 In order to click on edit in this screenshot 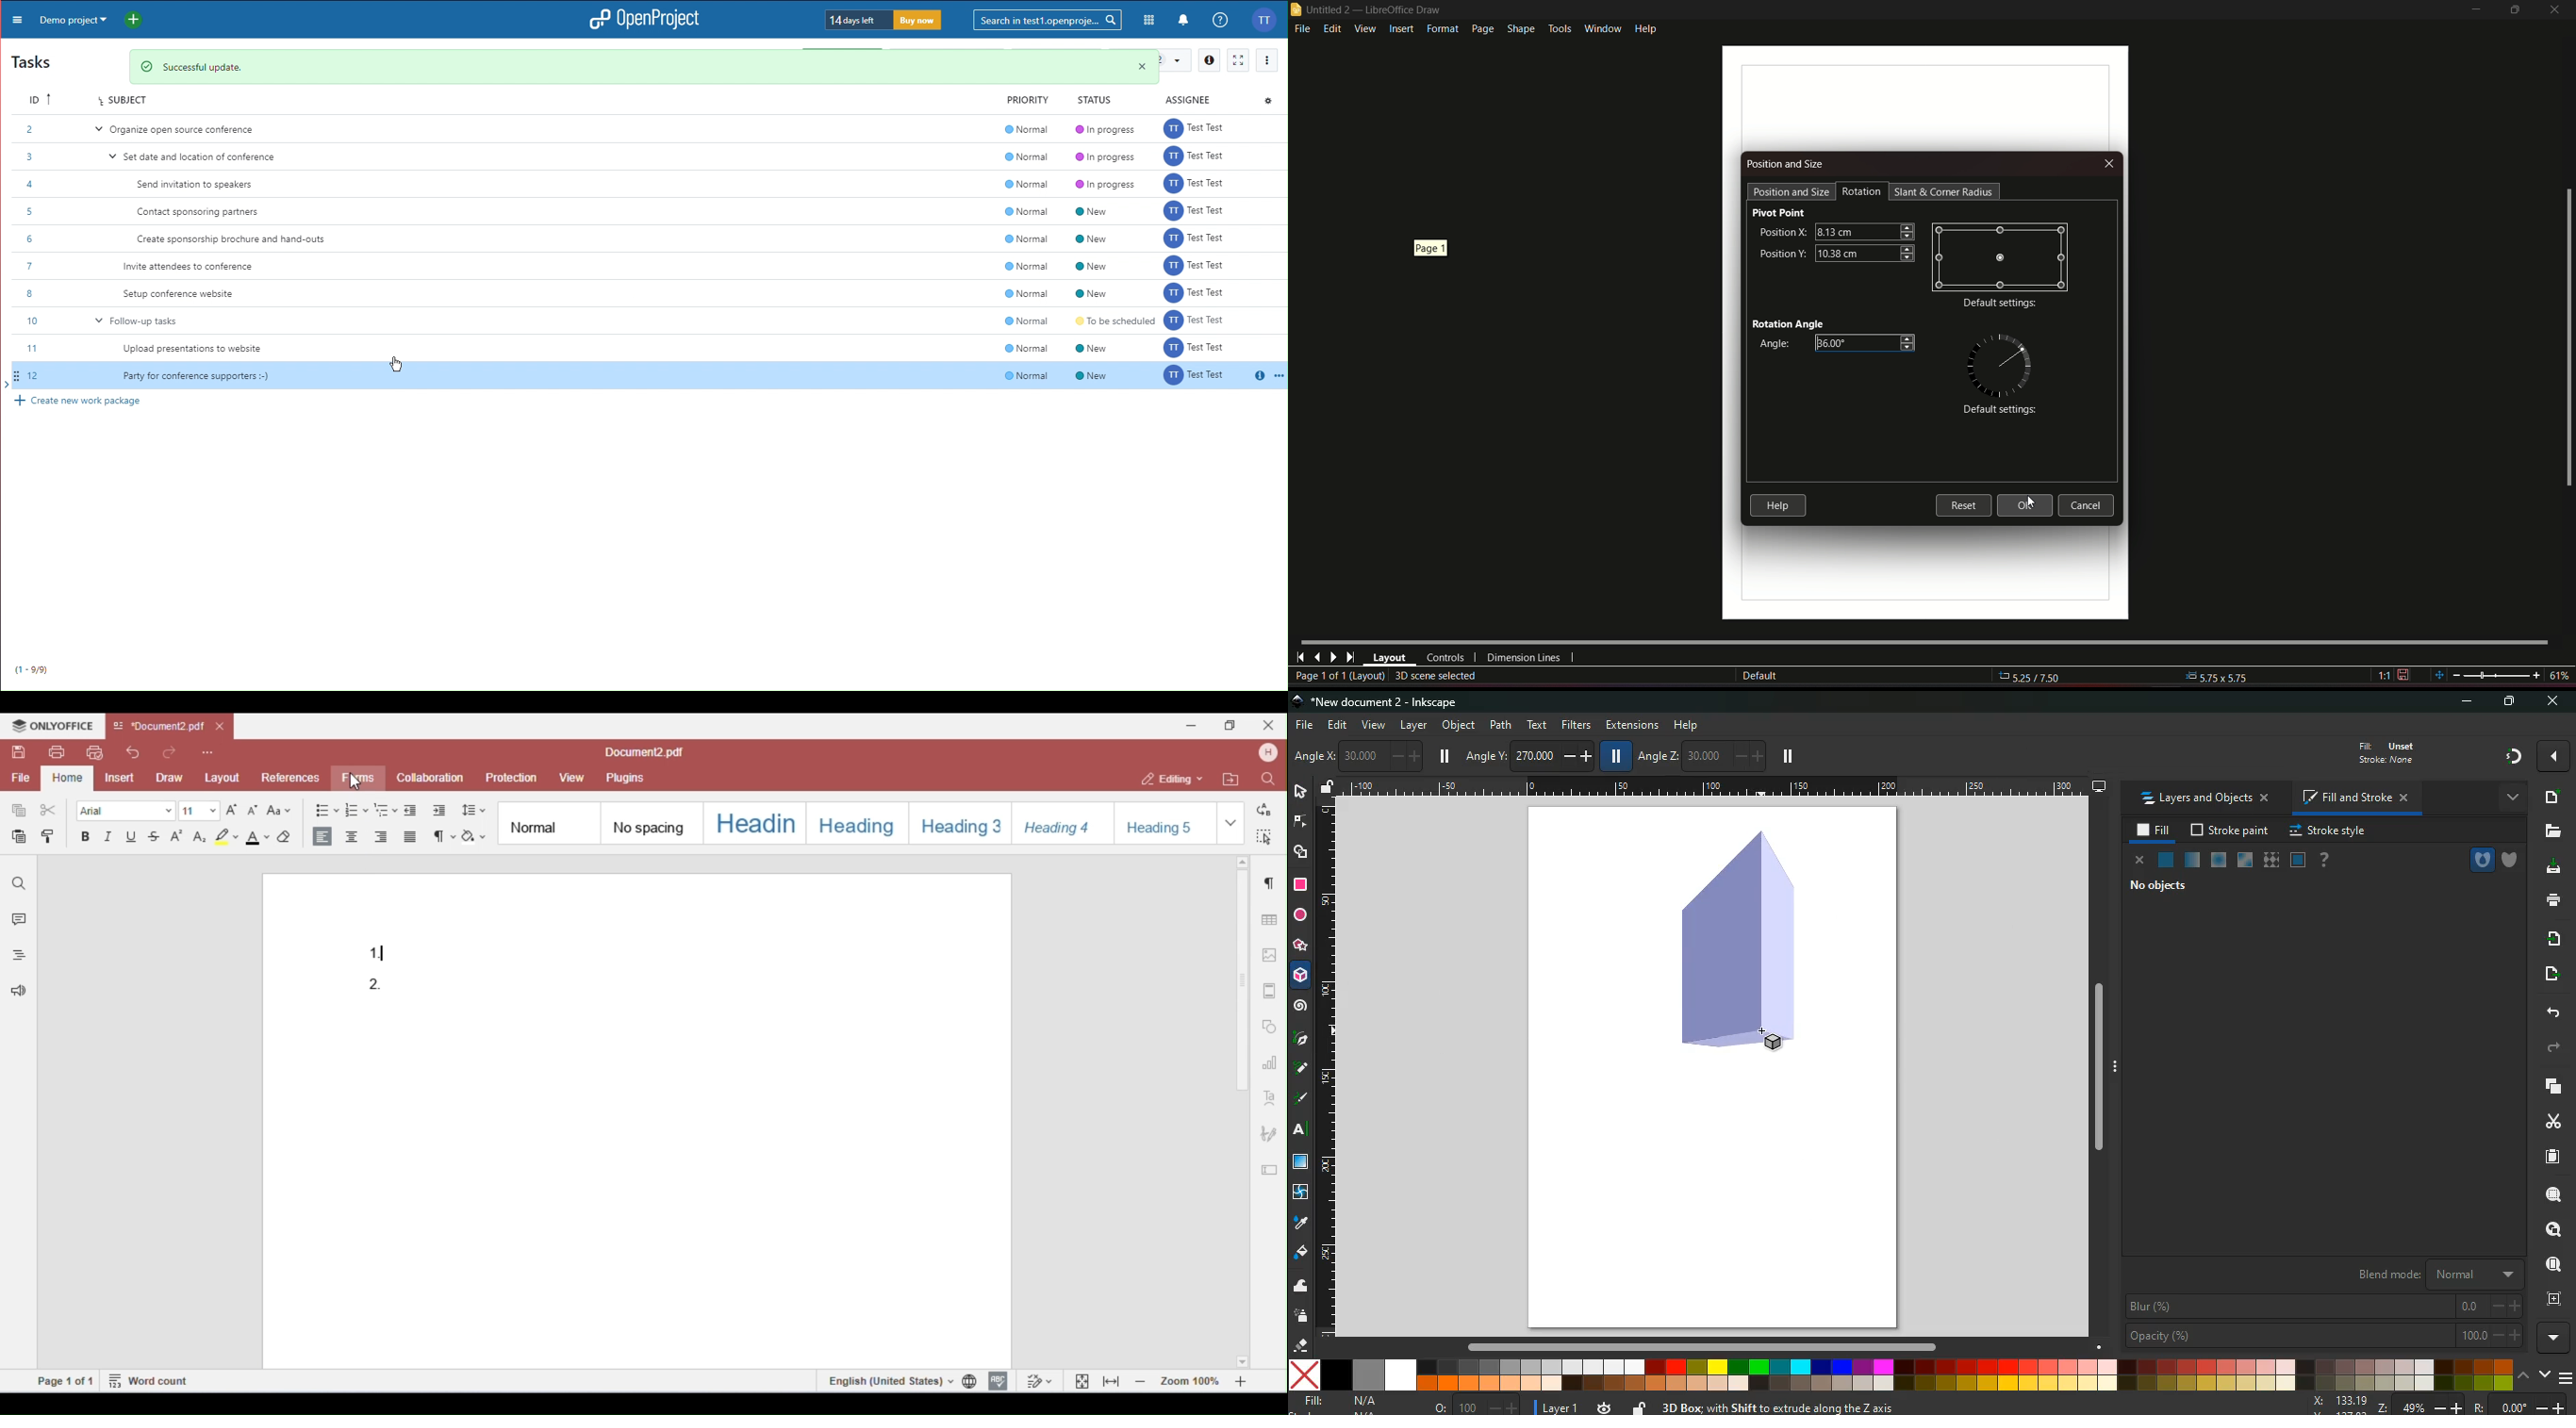, I will do `click(1333, 28)`.